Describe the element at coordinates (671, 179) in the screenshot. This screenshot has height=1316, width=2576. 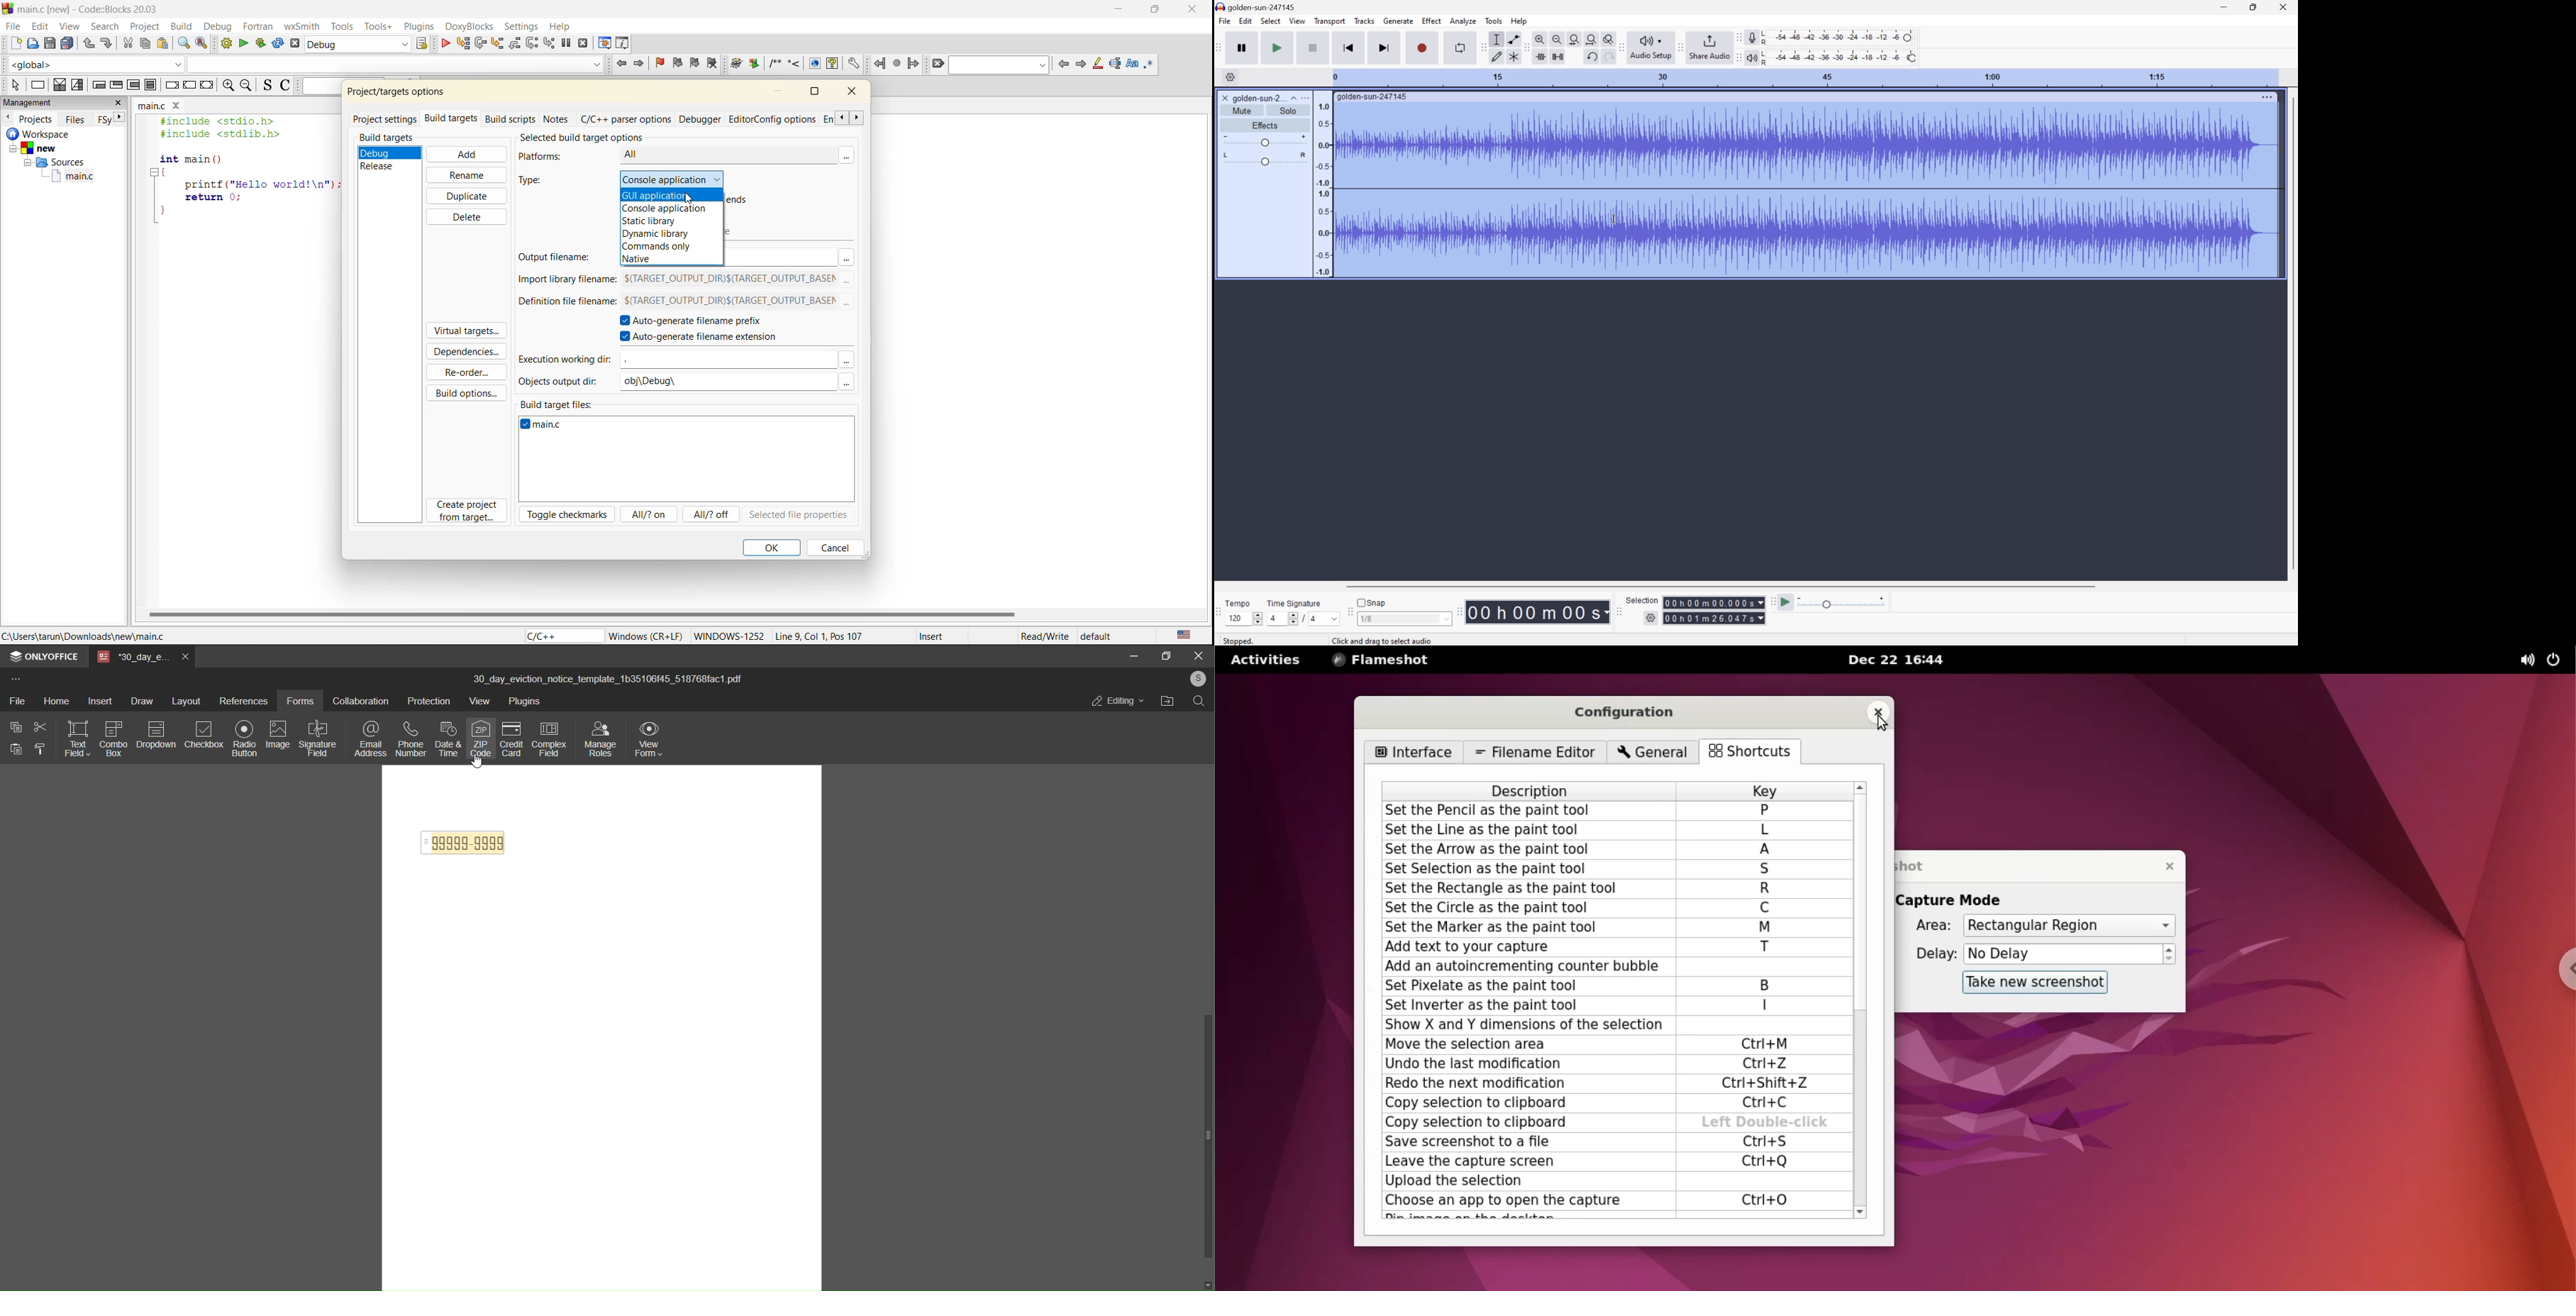
I see `console application` at that location.